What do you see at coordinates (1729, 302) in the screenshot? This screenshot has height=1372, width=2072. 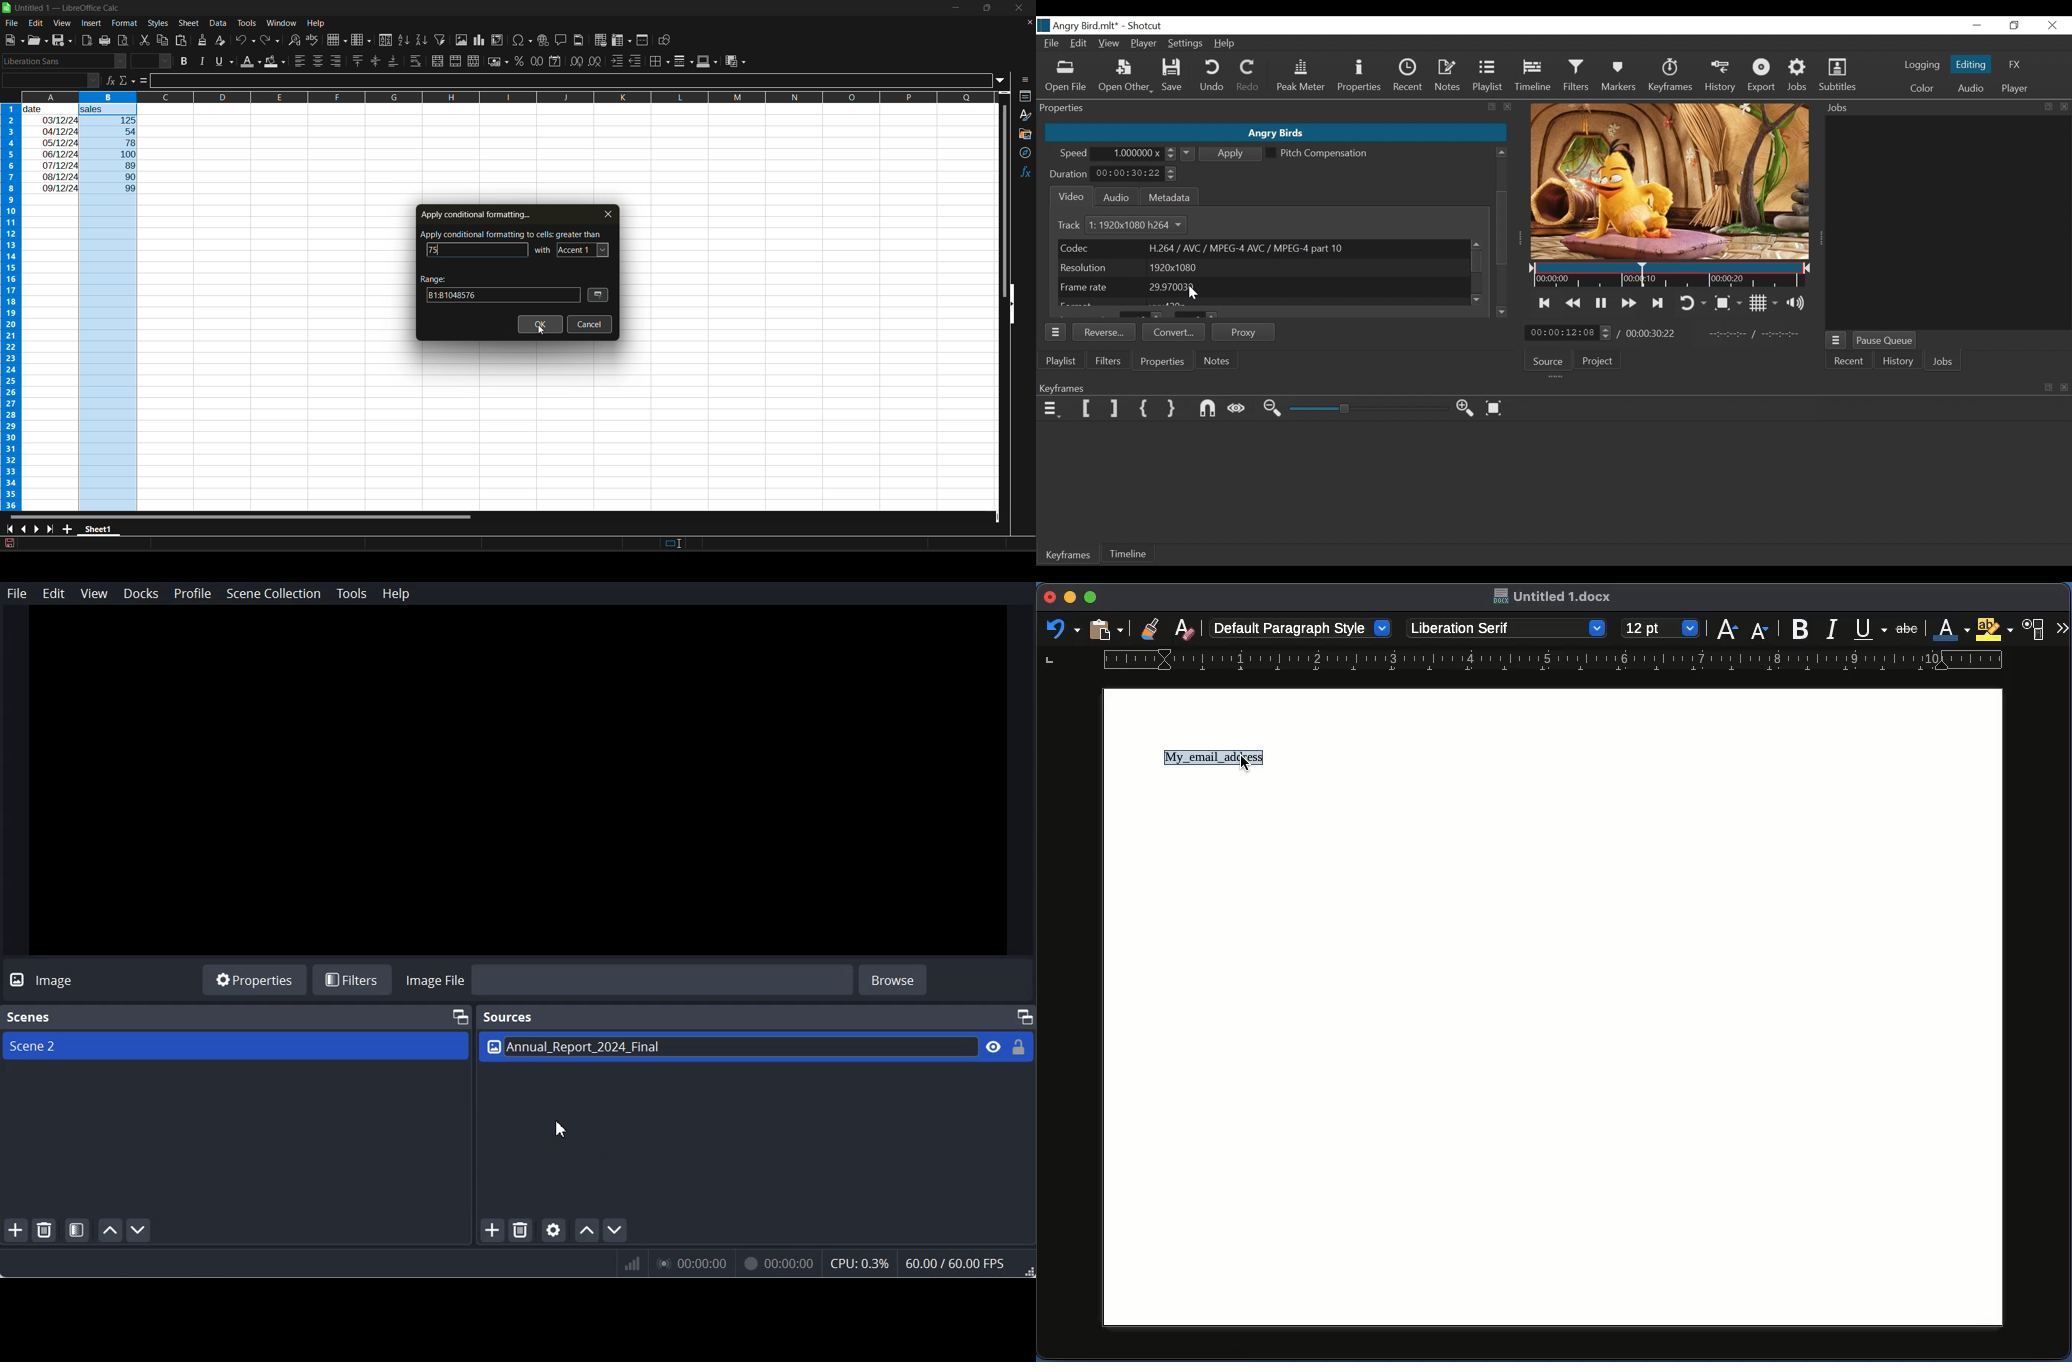 I see `Toggle zoom` at bounding box center [1729, 302].